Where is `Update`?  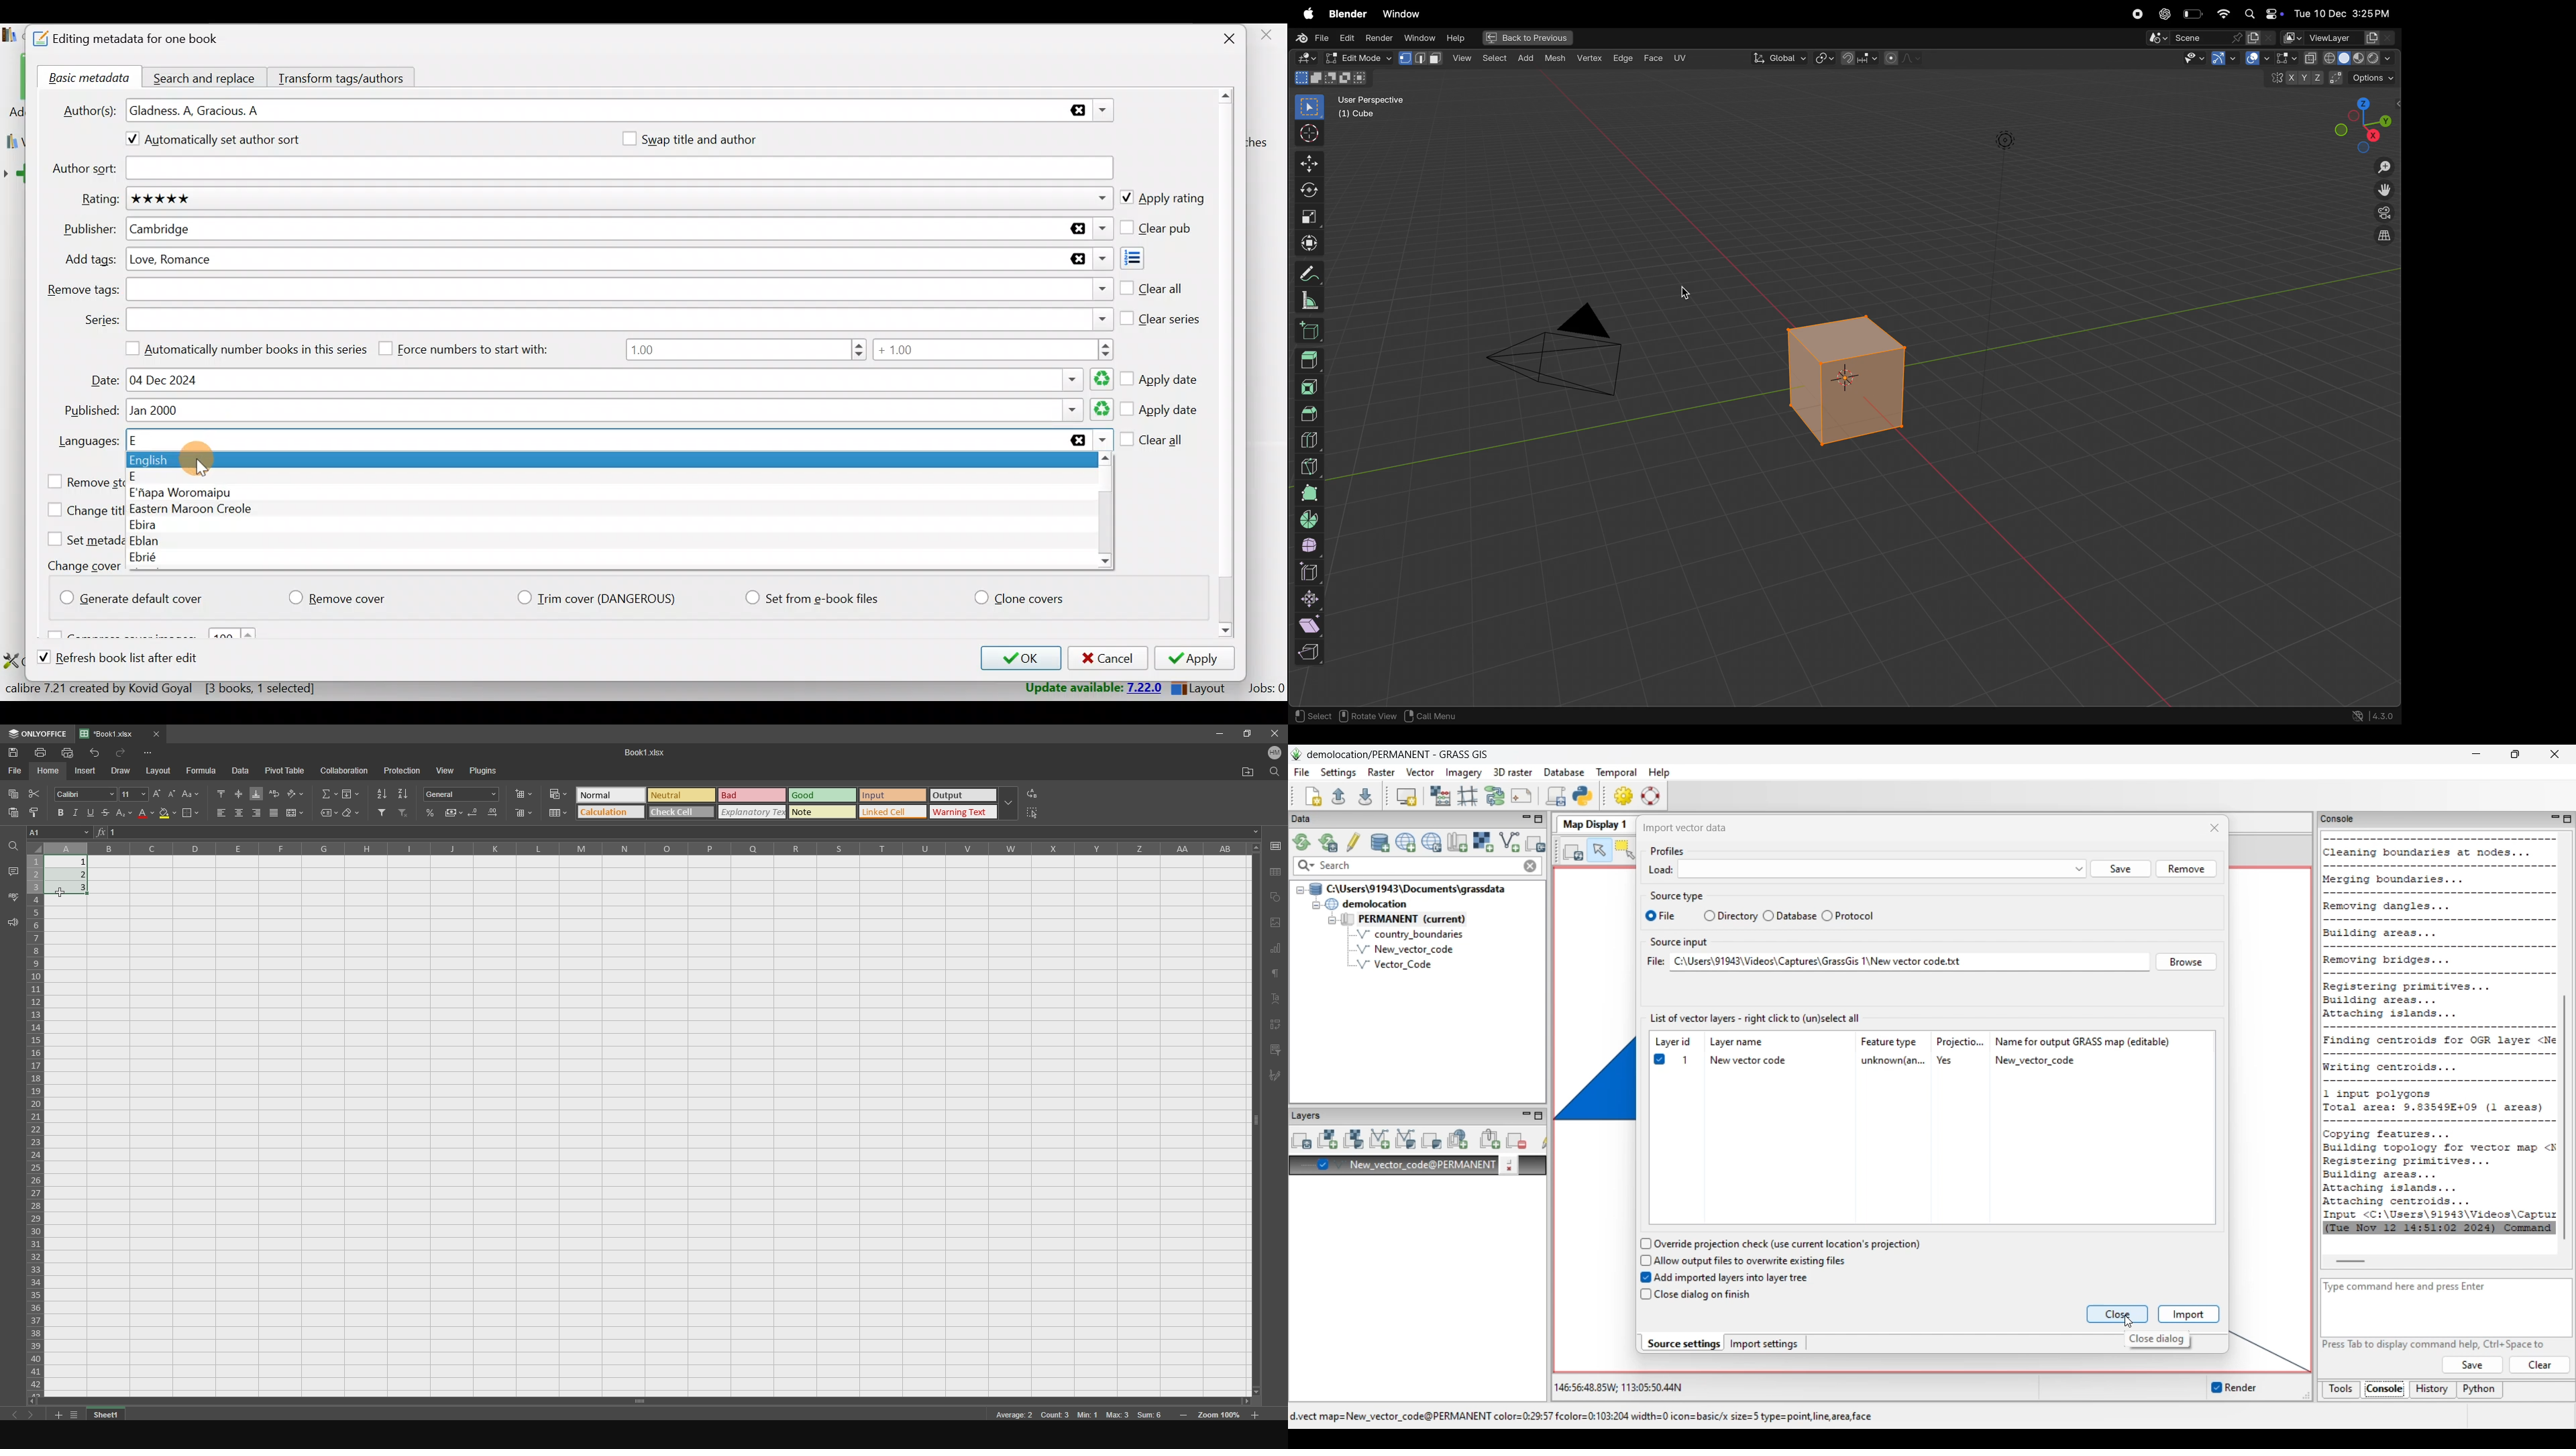 Update is located at coordinates (1091, 688).